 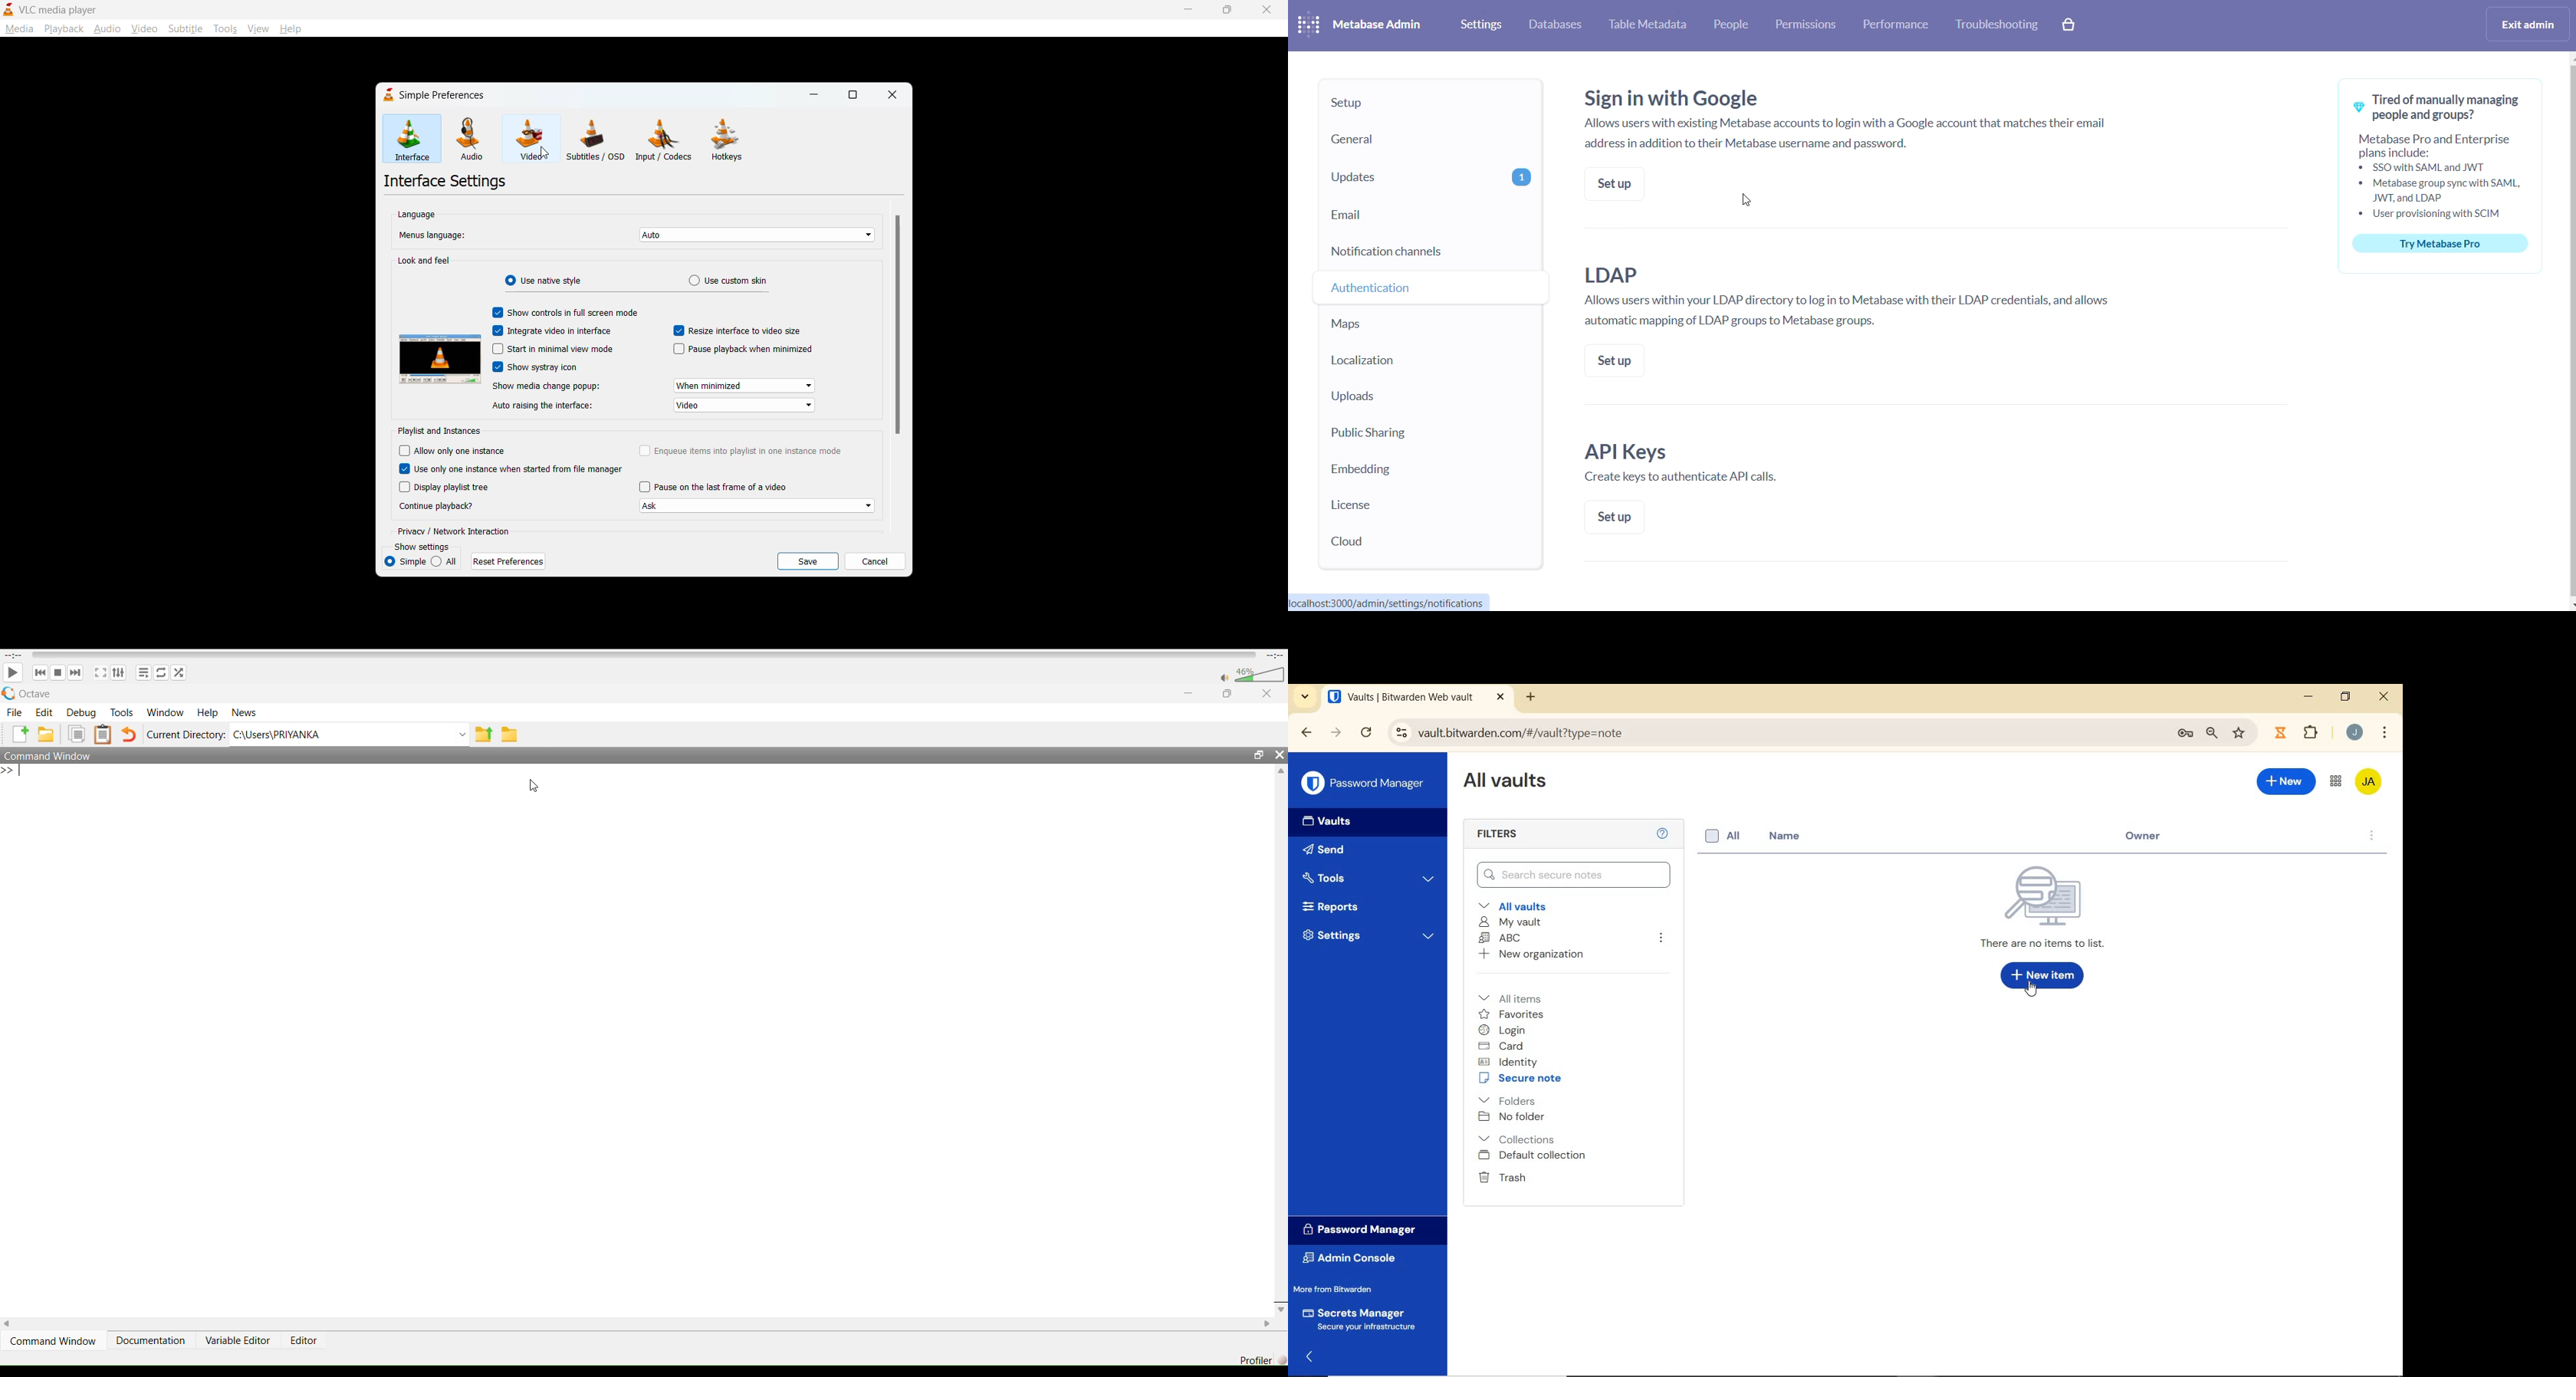 What do you see at coordinates (1613, 362) in the screenshot?
I see `set up LDAP` at bounding box center [1613, 362].